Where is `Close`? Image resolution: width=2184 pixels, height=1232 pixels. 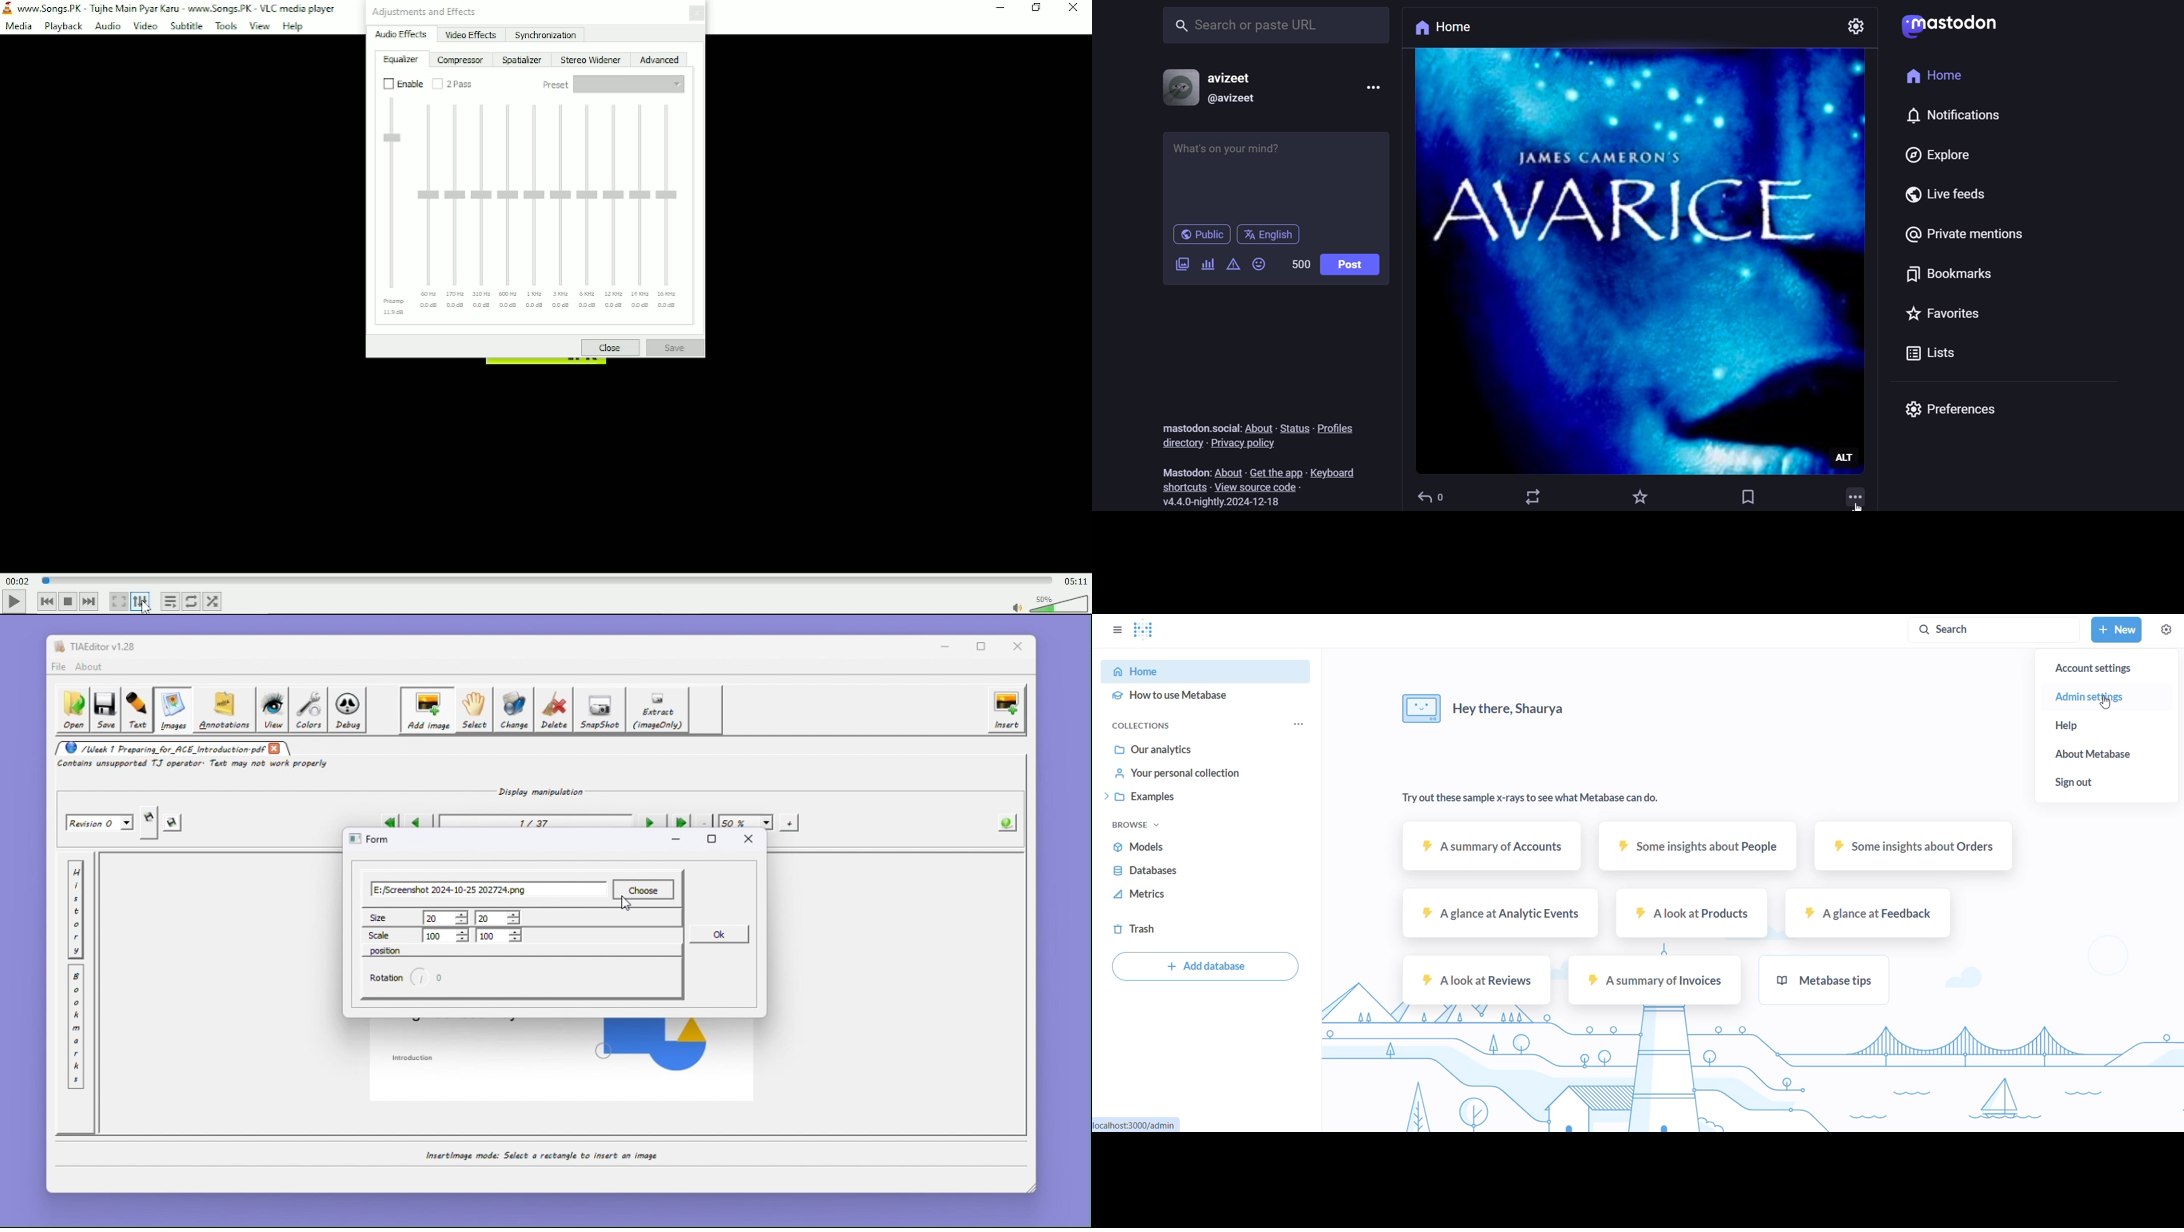
Close is located at coordinates (694, 12).